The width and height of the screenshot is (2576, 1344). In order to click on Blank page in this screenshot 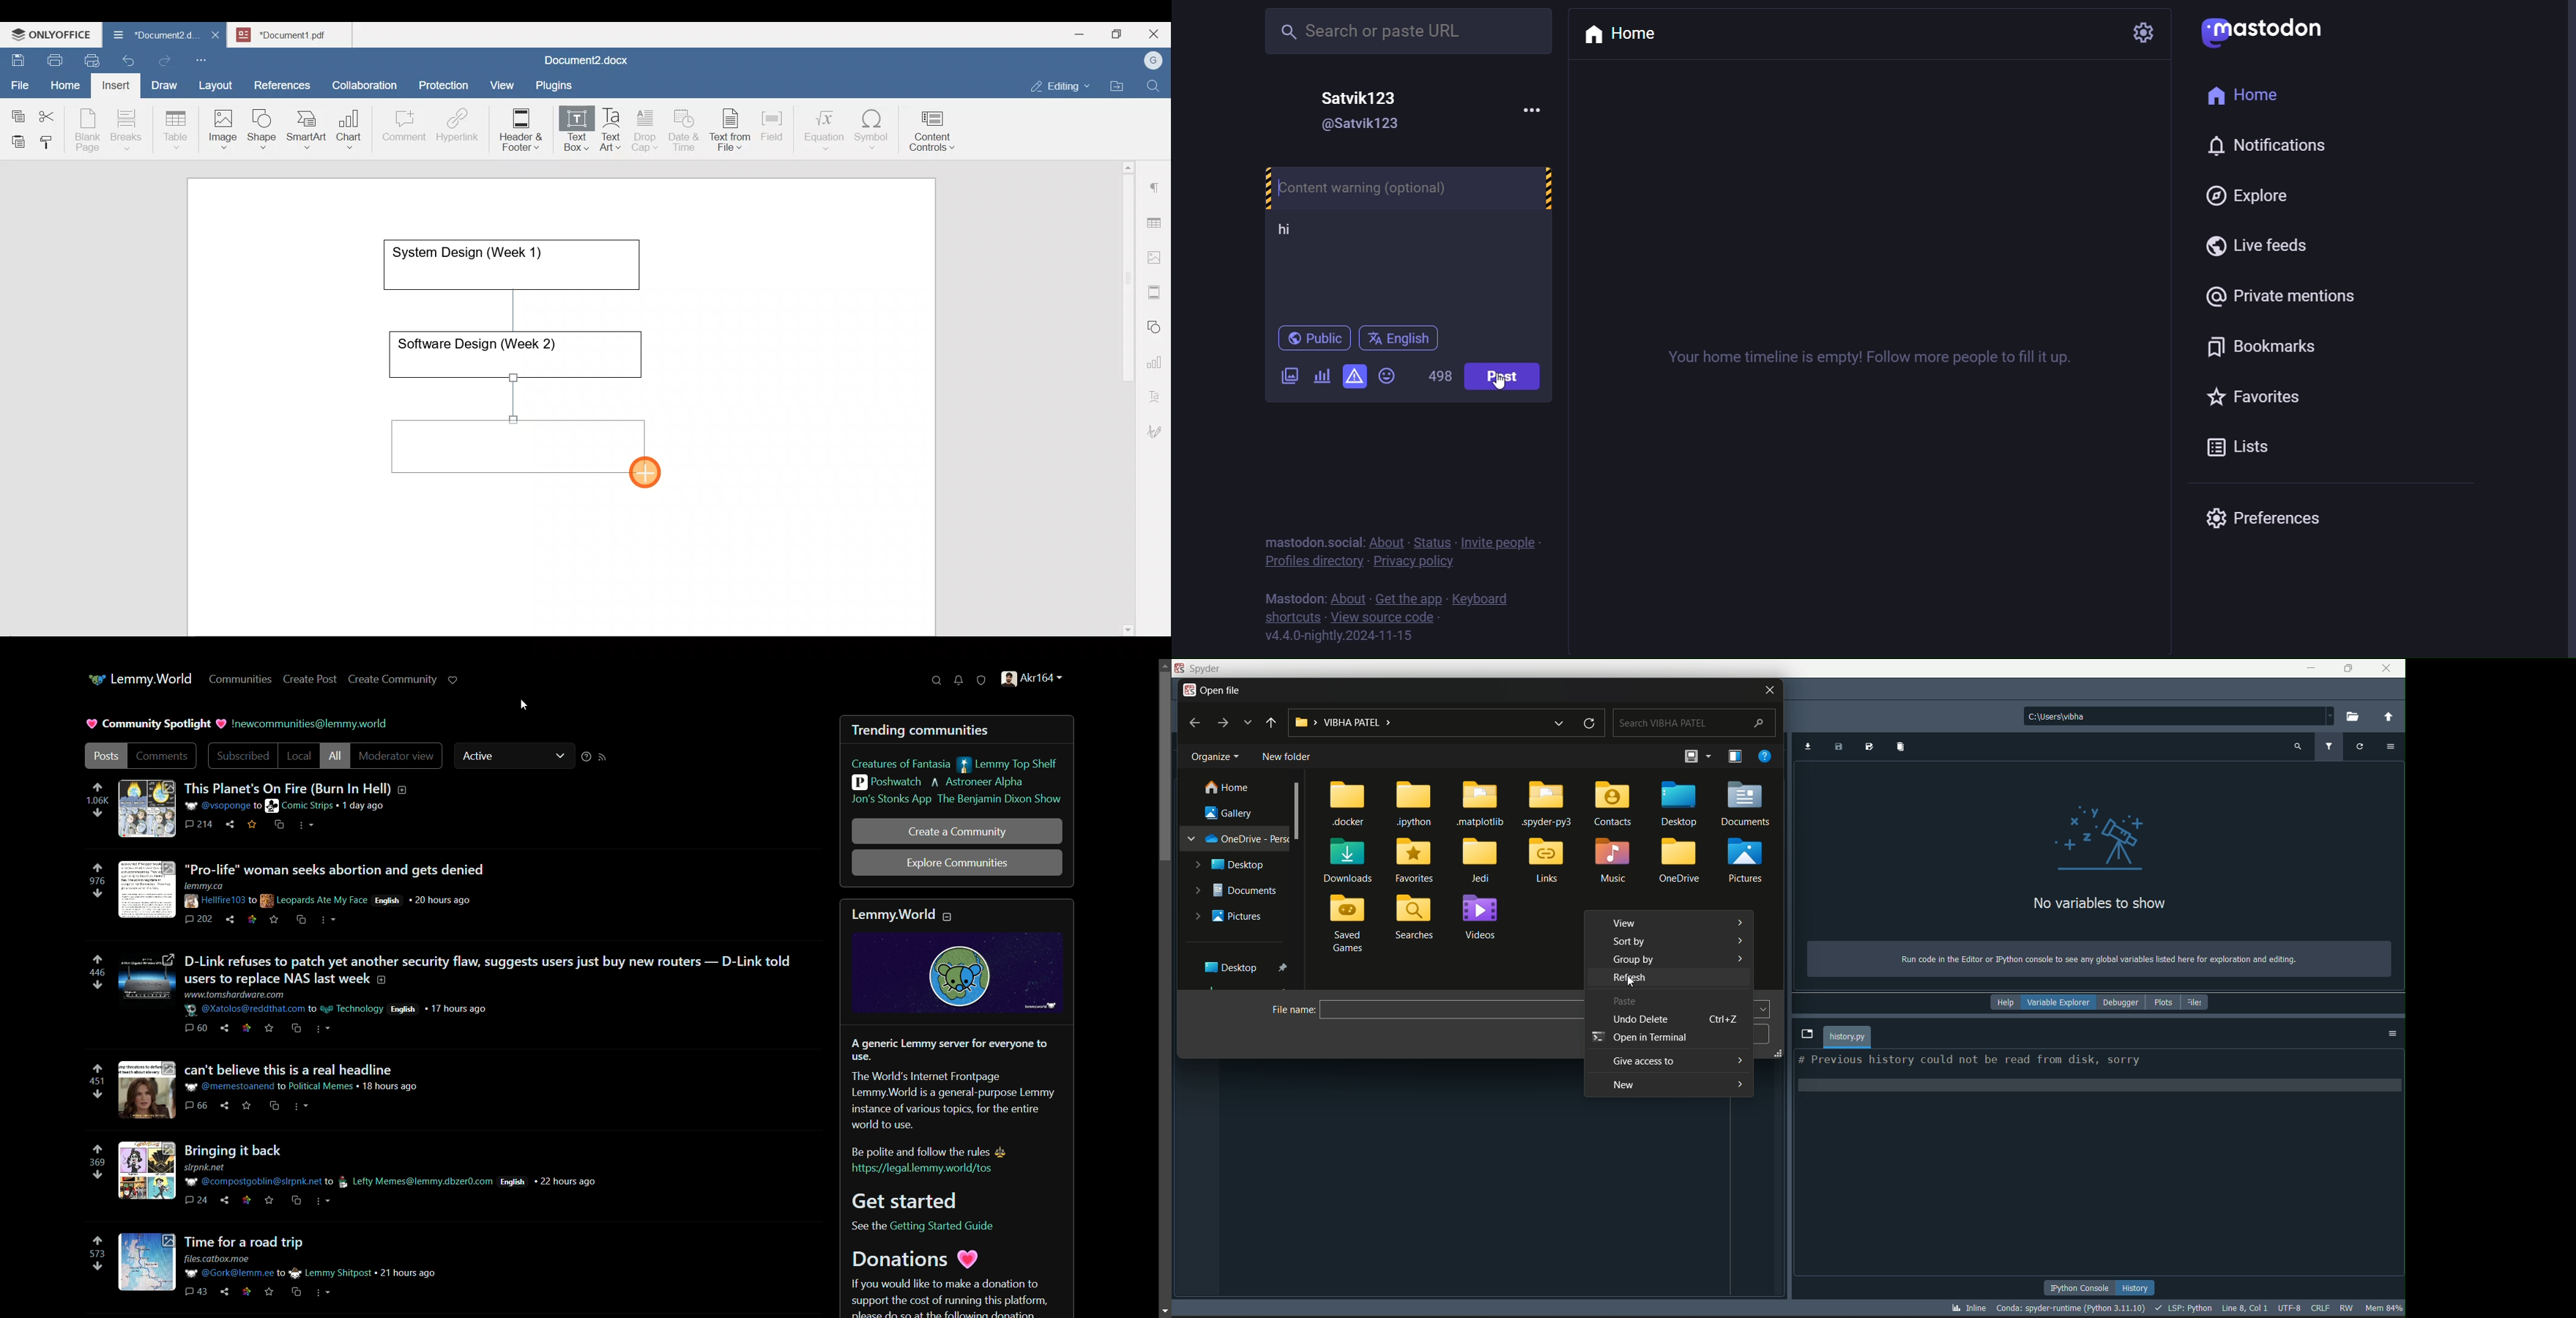, I will do `click(89, 130)`.